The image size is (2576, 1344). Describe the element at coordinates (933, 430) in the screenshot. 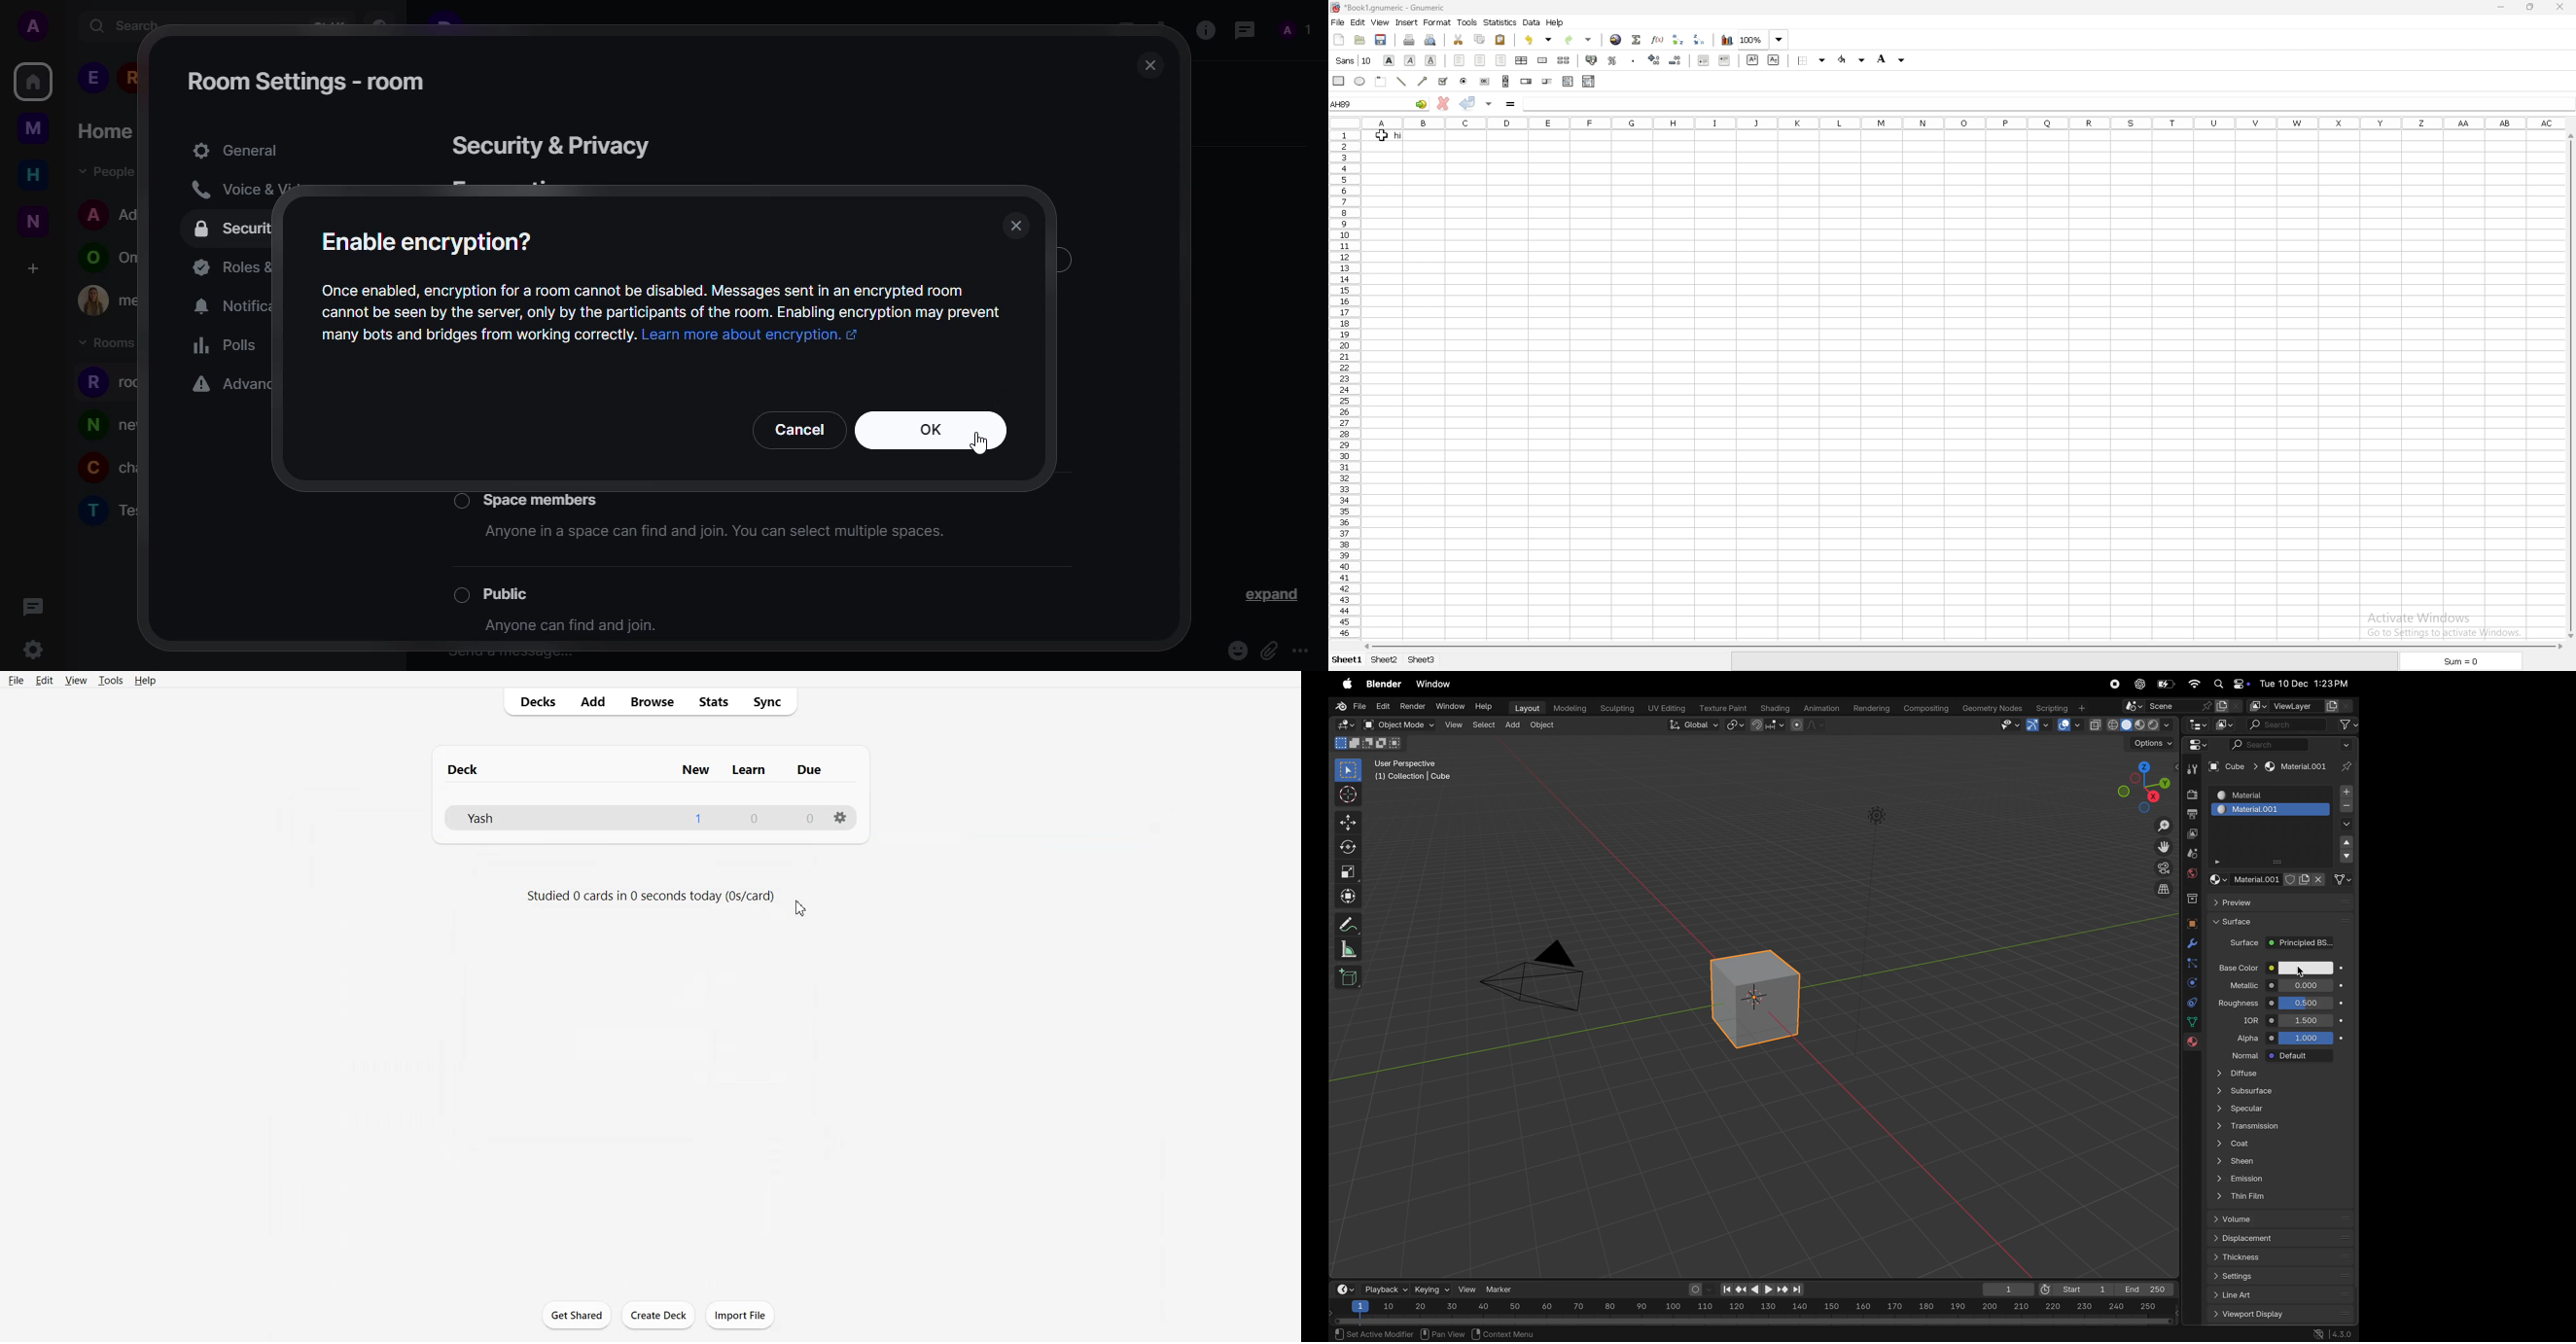

I see `ok` at that location.